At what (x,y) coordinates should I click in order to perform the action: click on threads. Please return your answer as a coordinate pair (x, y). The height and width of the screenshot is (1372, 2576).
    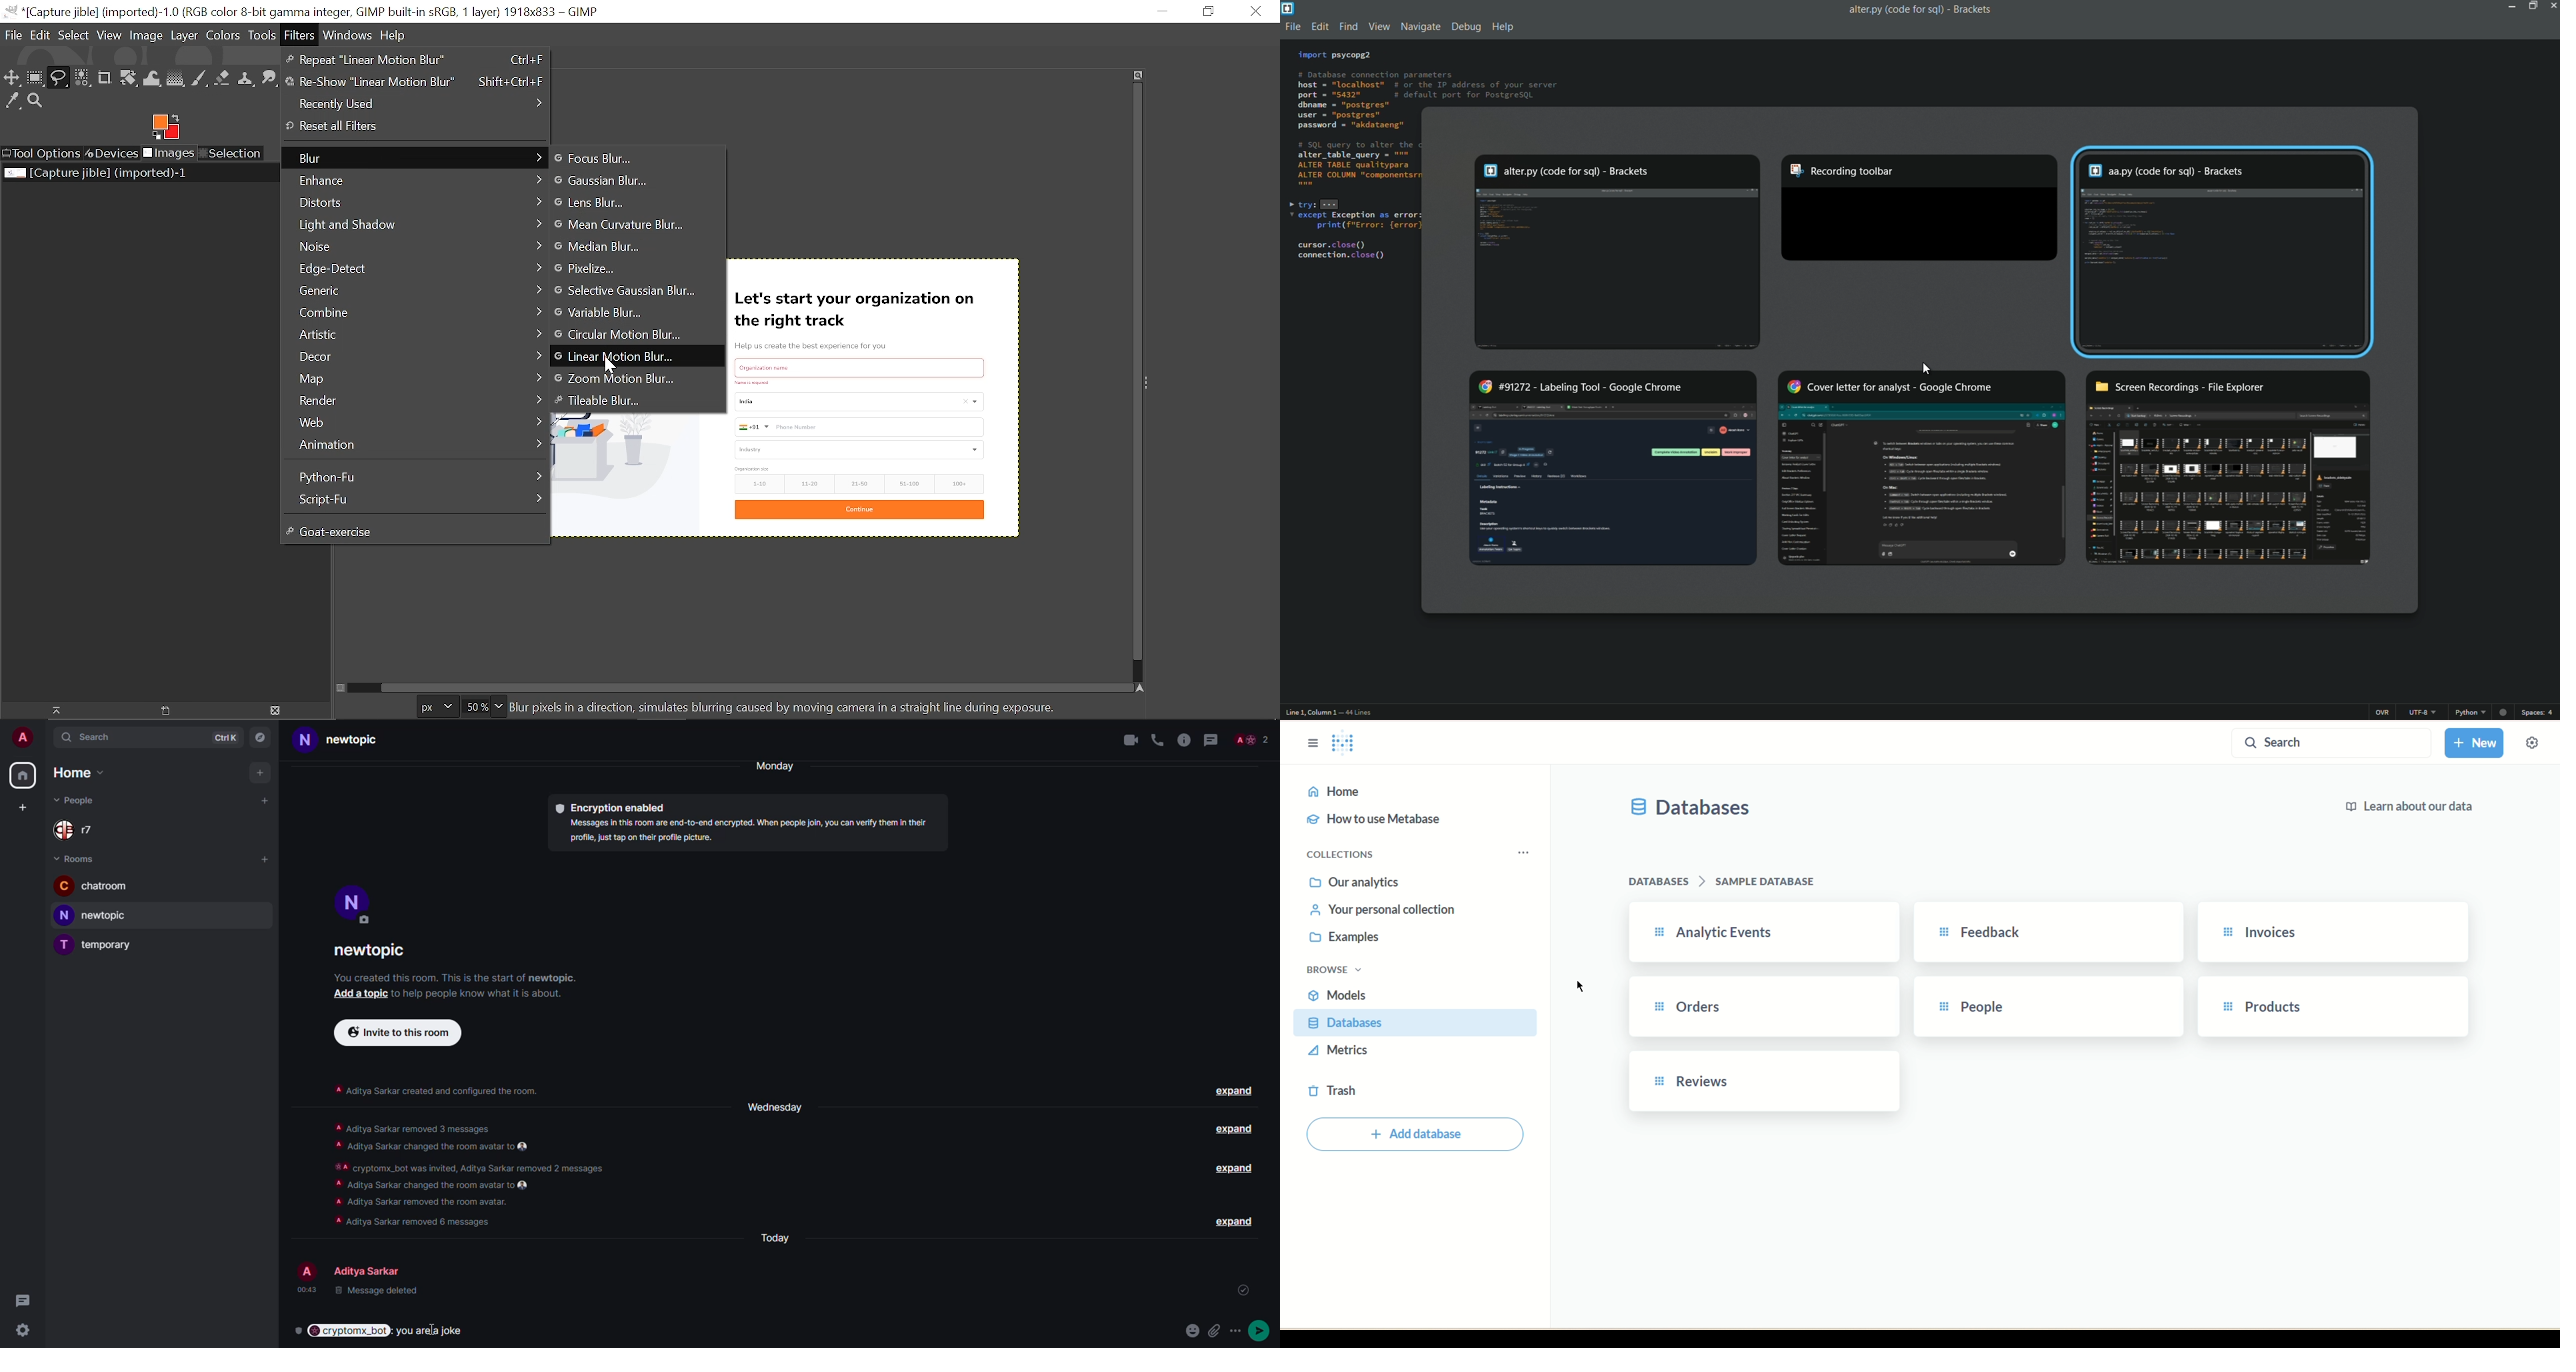
    Looking at the image, I should click on (1215, 739).